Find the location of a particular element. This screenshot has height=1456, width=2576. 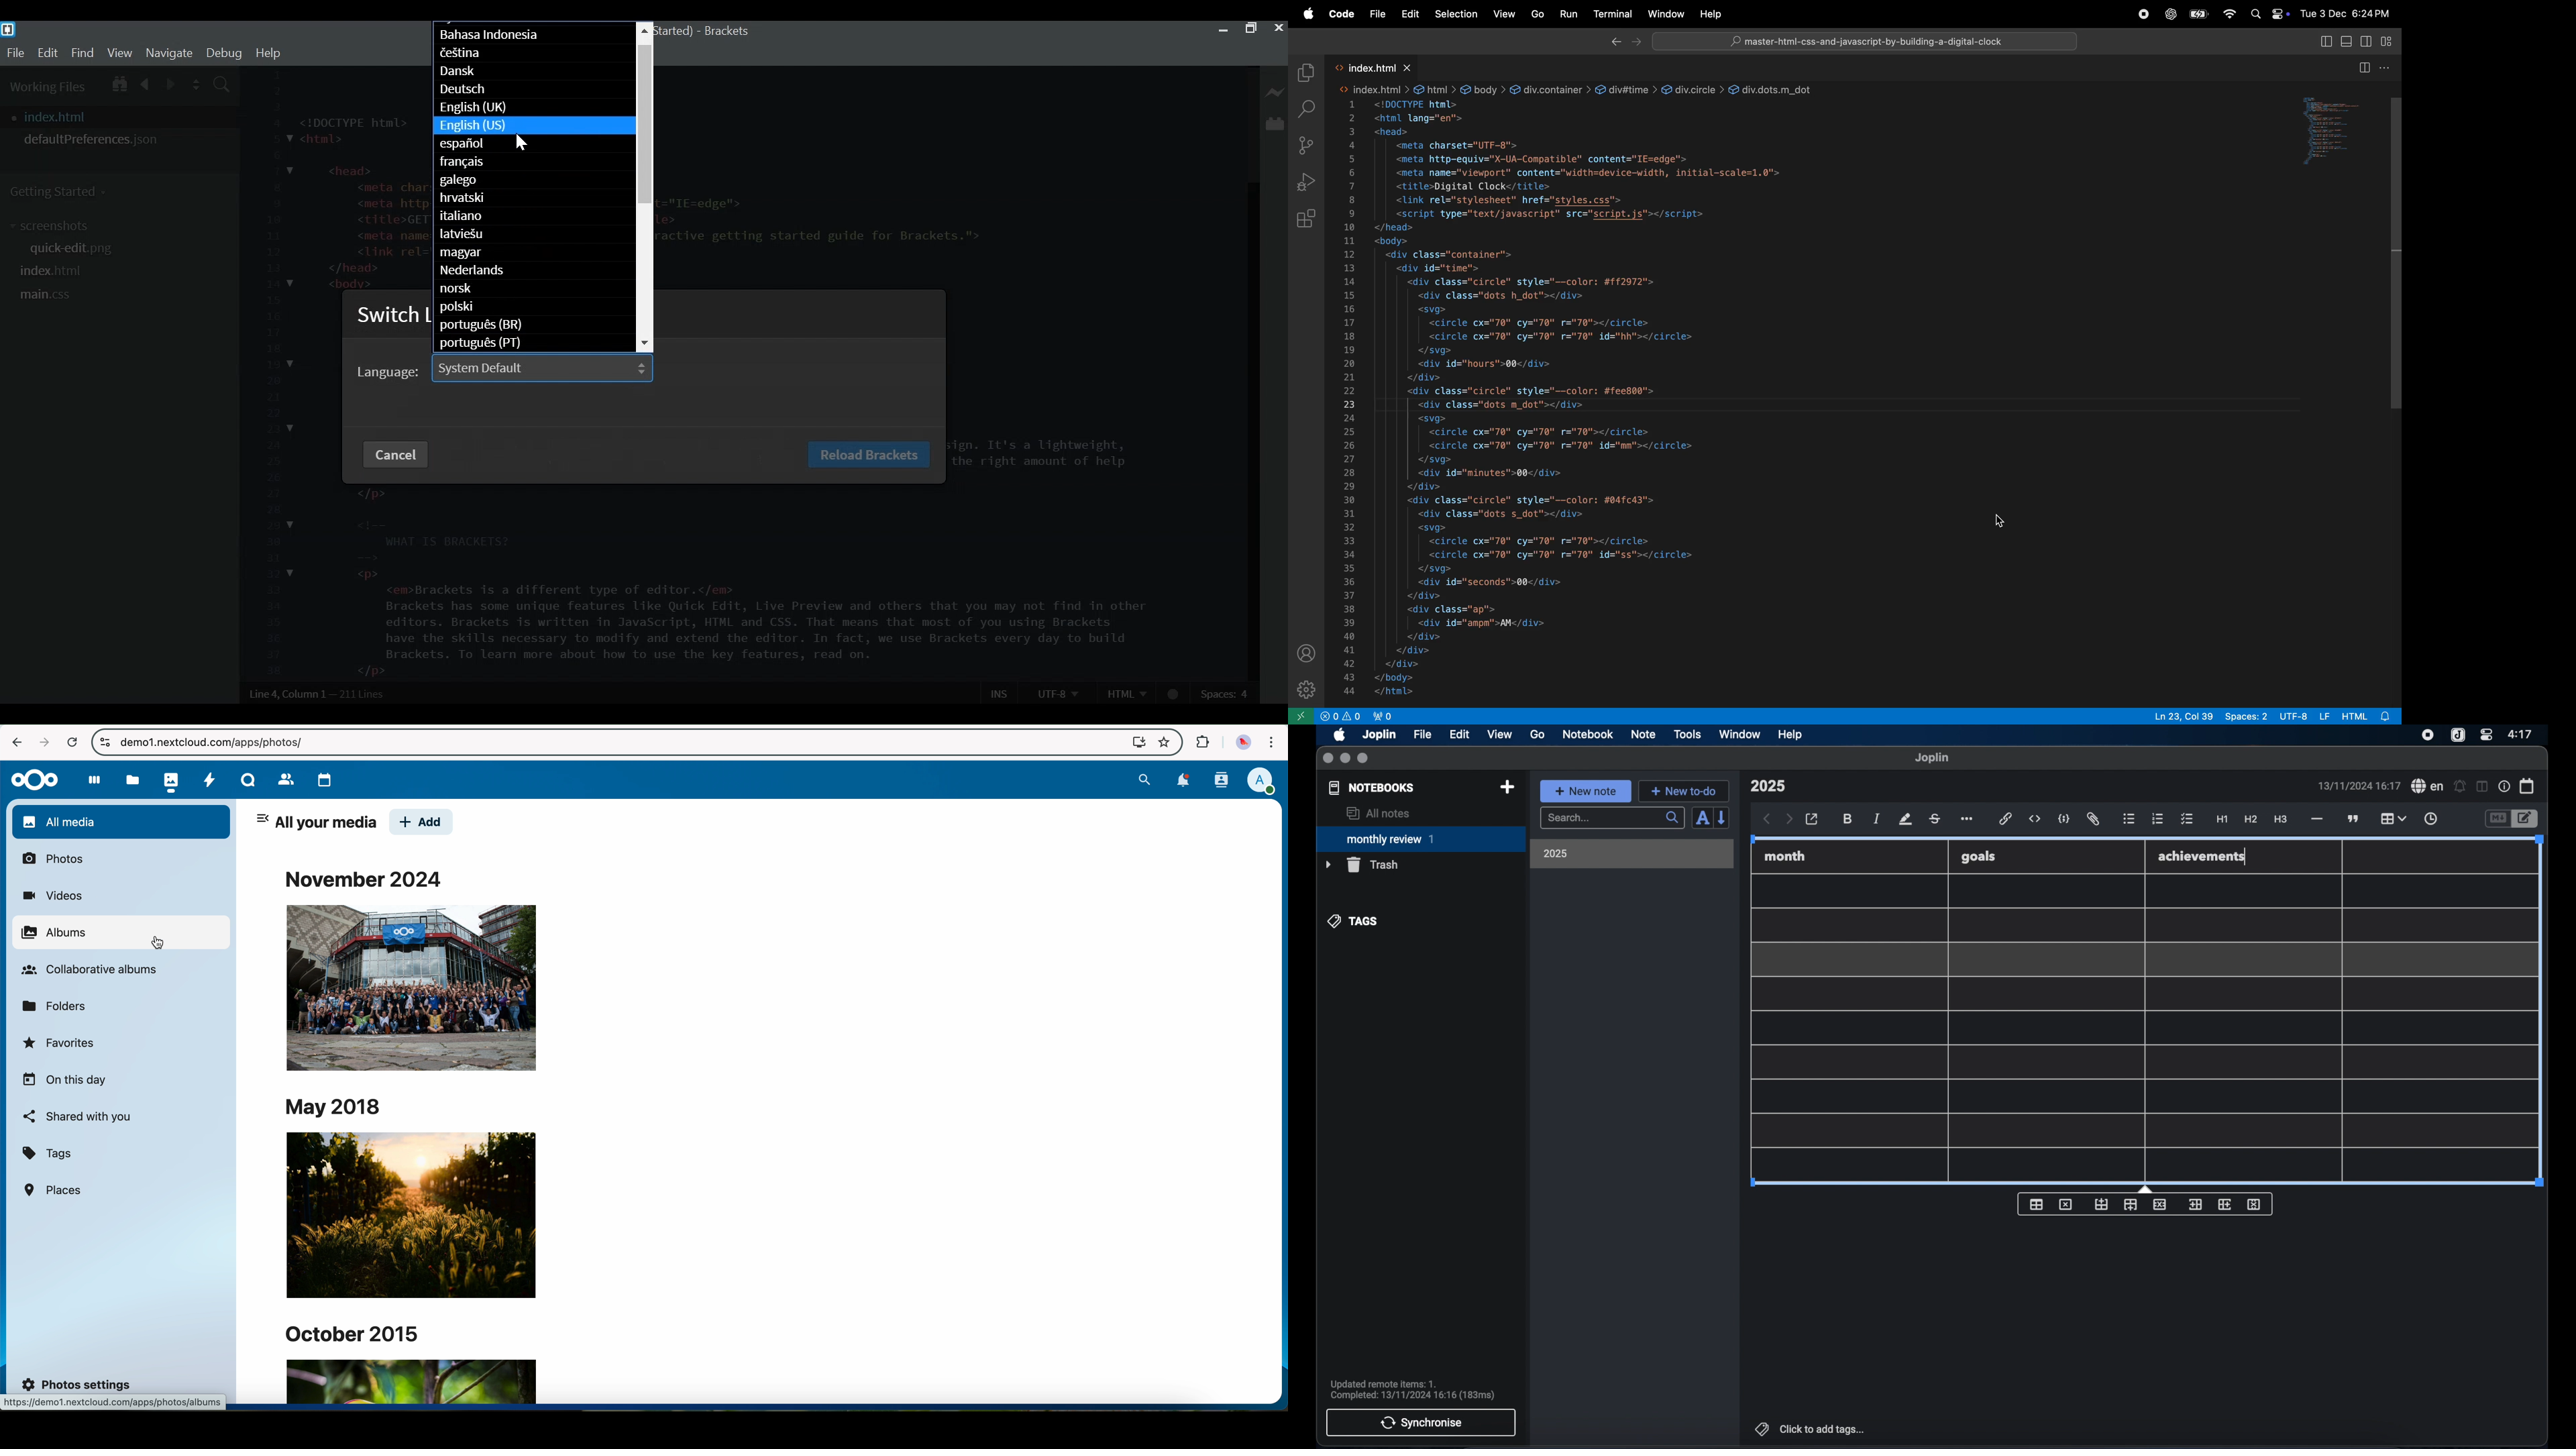

div#time is located at coordinates (1626, 88).